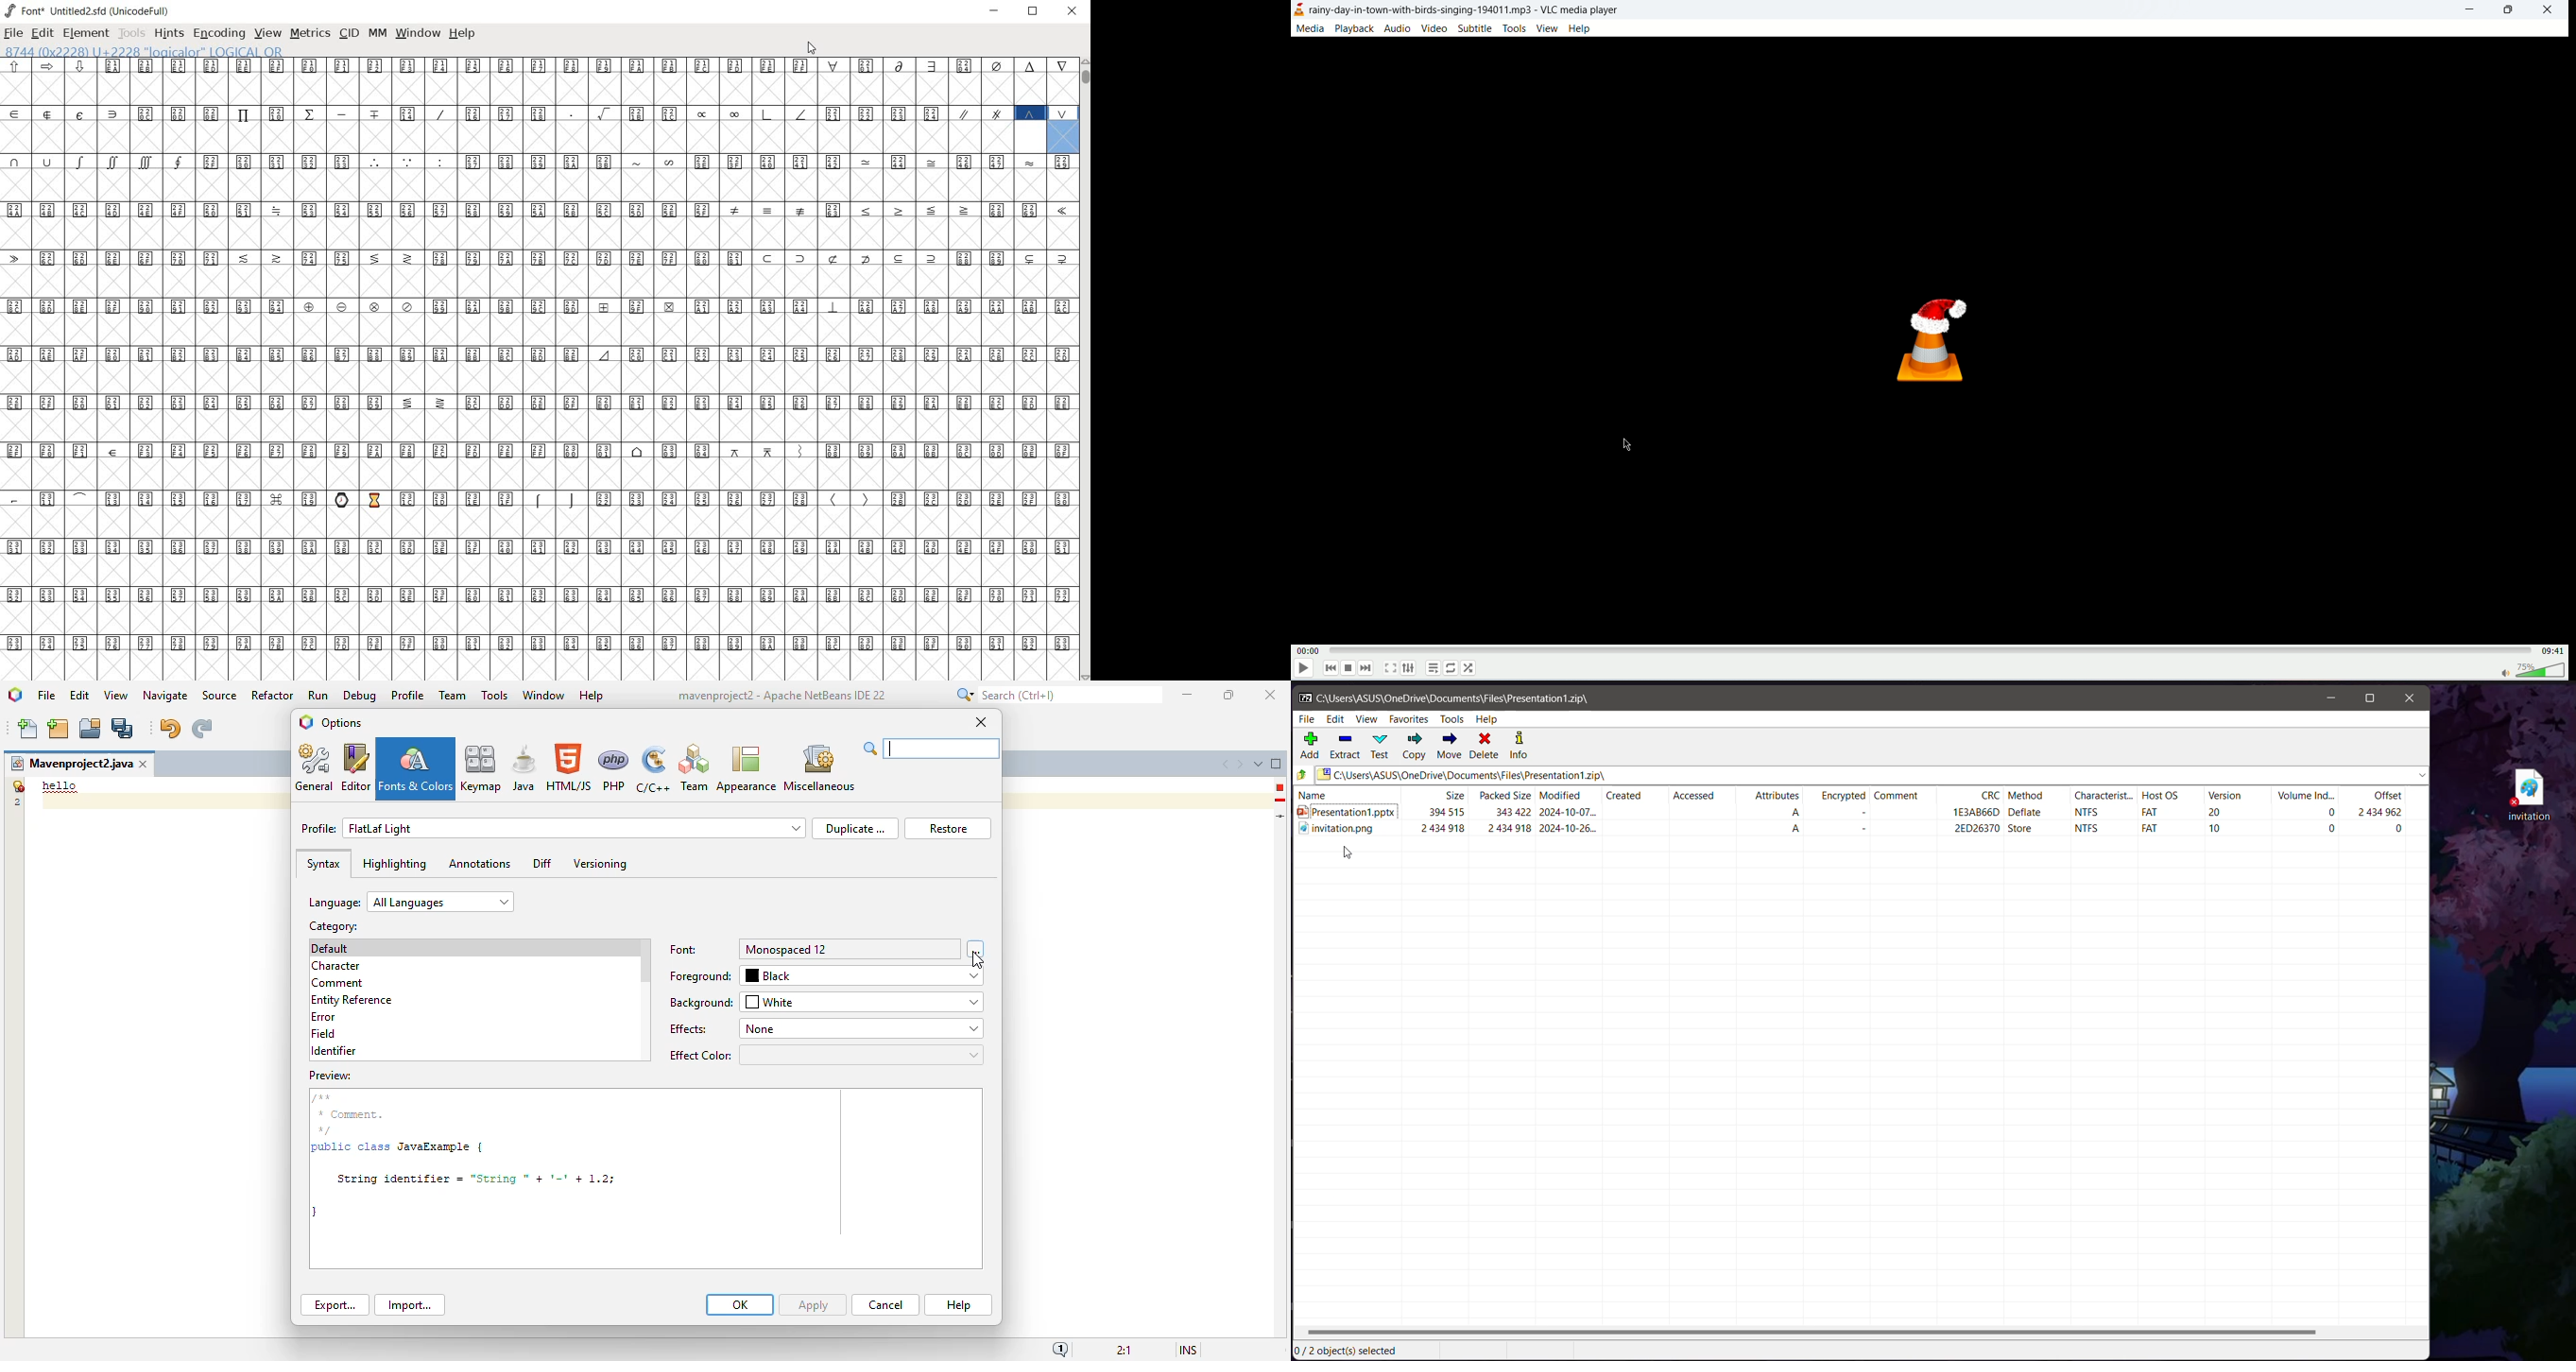  I want to click on save all, so click(123, 729).